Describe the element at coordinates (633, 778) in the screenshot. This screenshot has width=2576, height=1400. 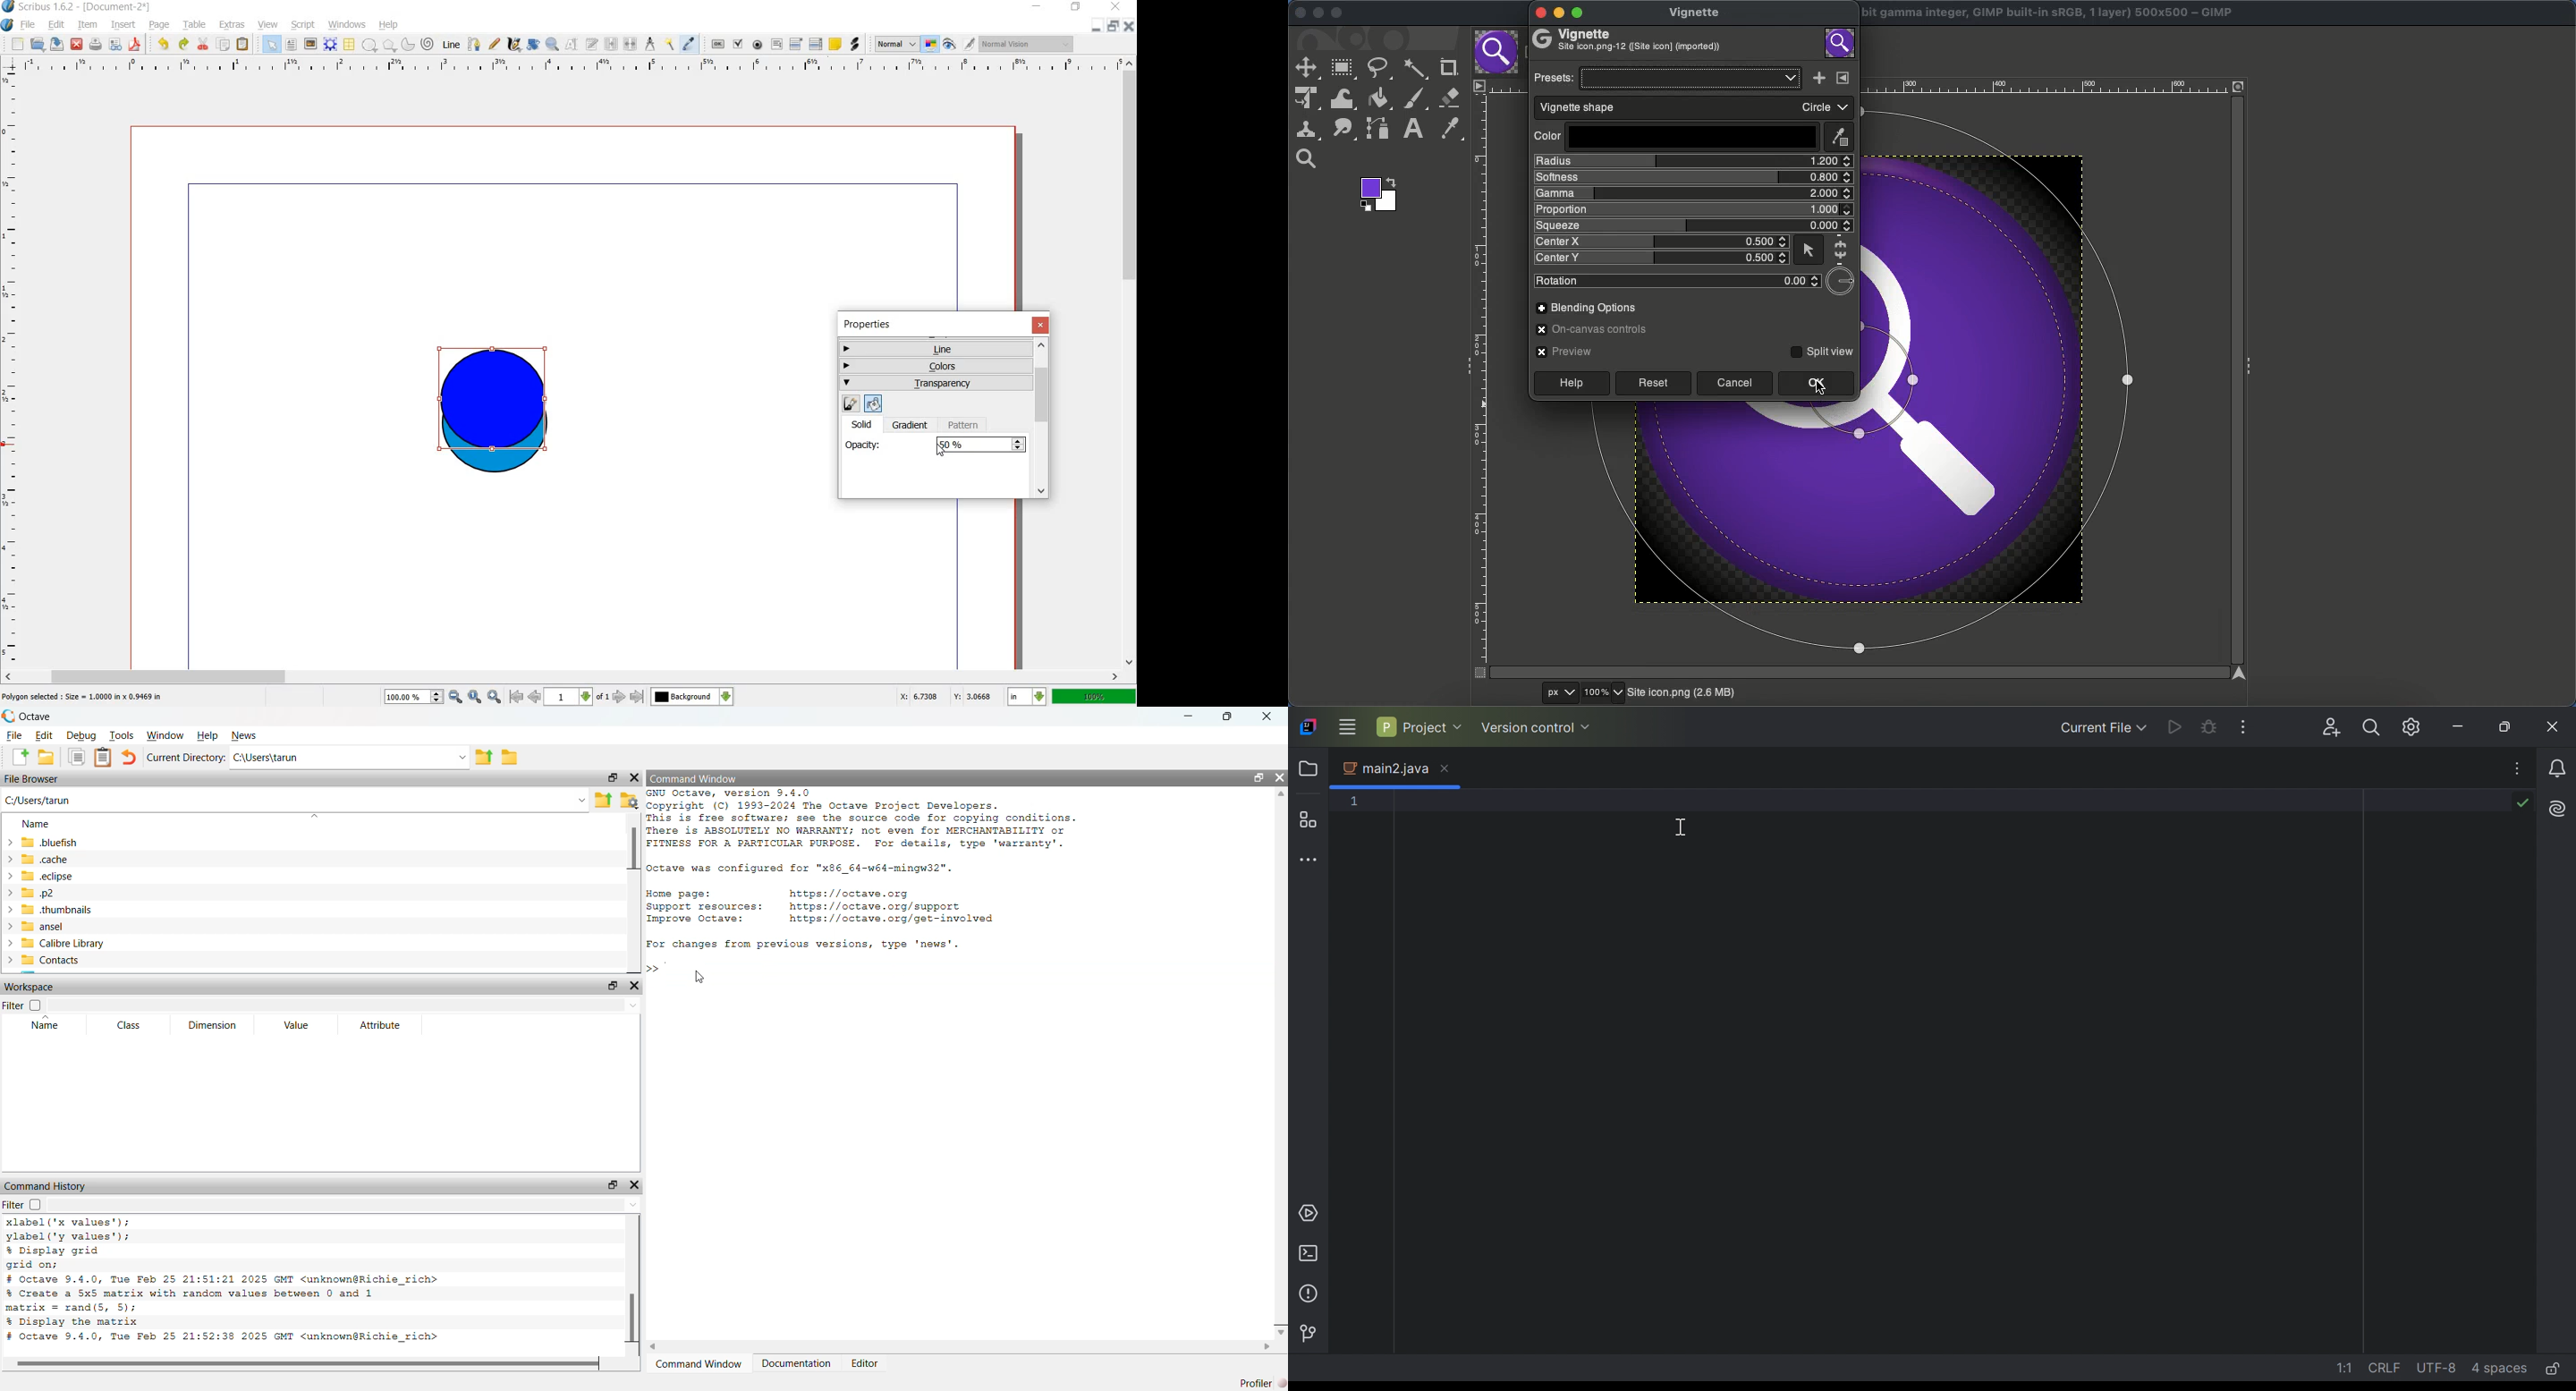
I see `close` at that location.